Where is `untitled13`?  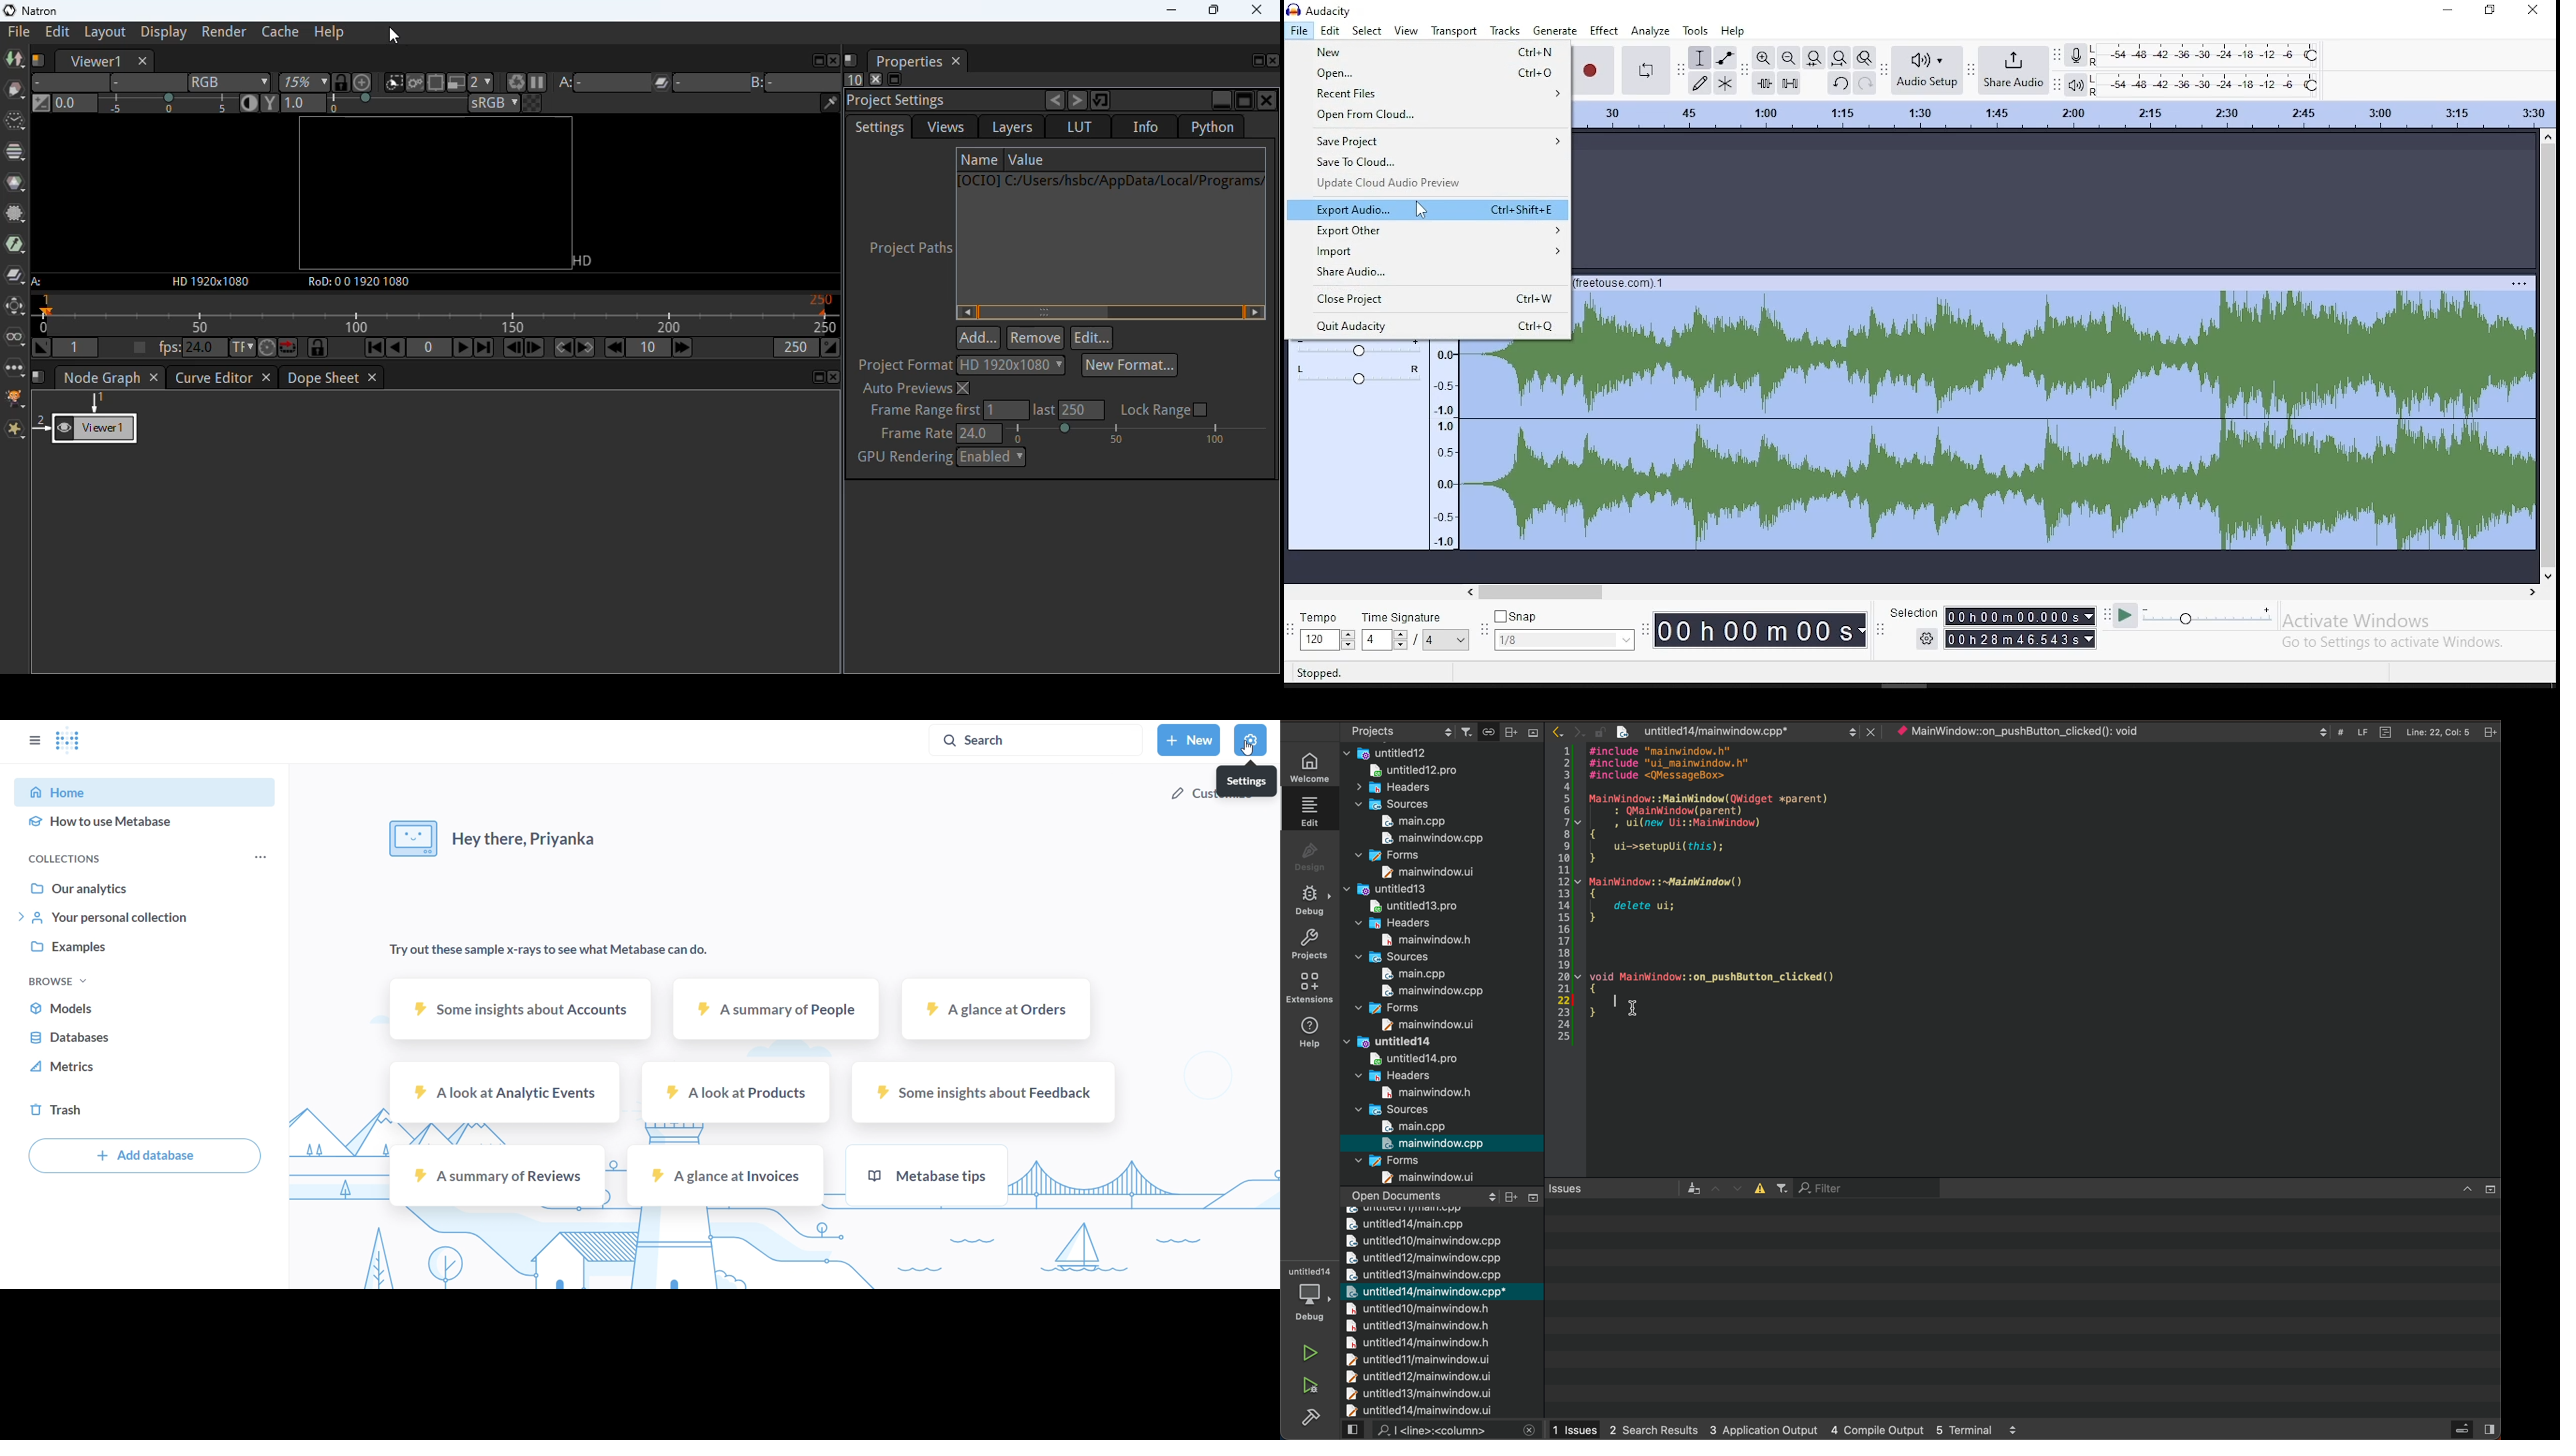 untitled13 is located at coordinates (1402, 888).